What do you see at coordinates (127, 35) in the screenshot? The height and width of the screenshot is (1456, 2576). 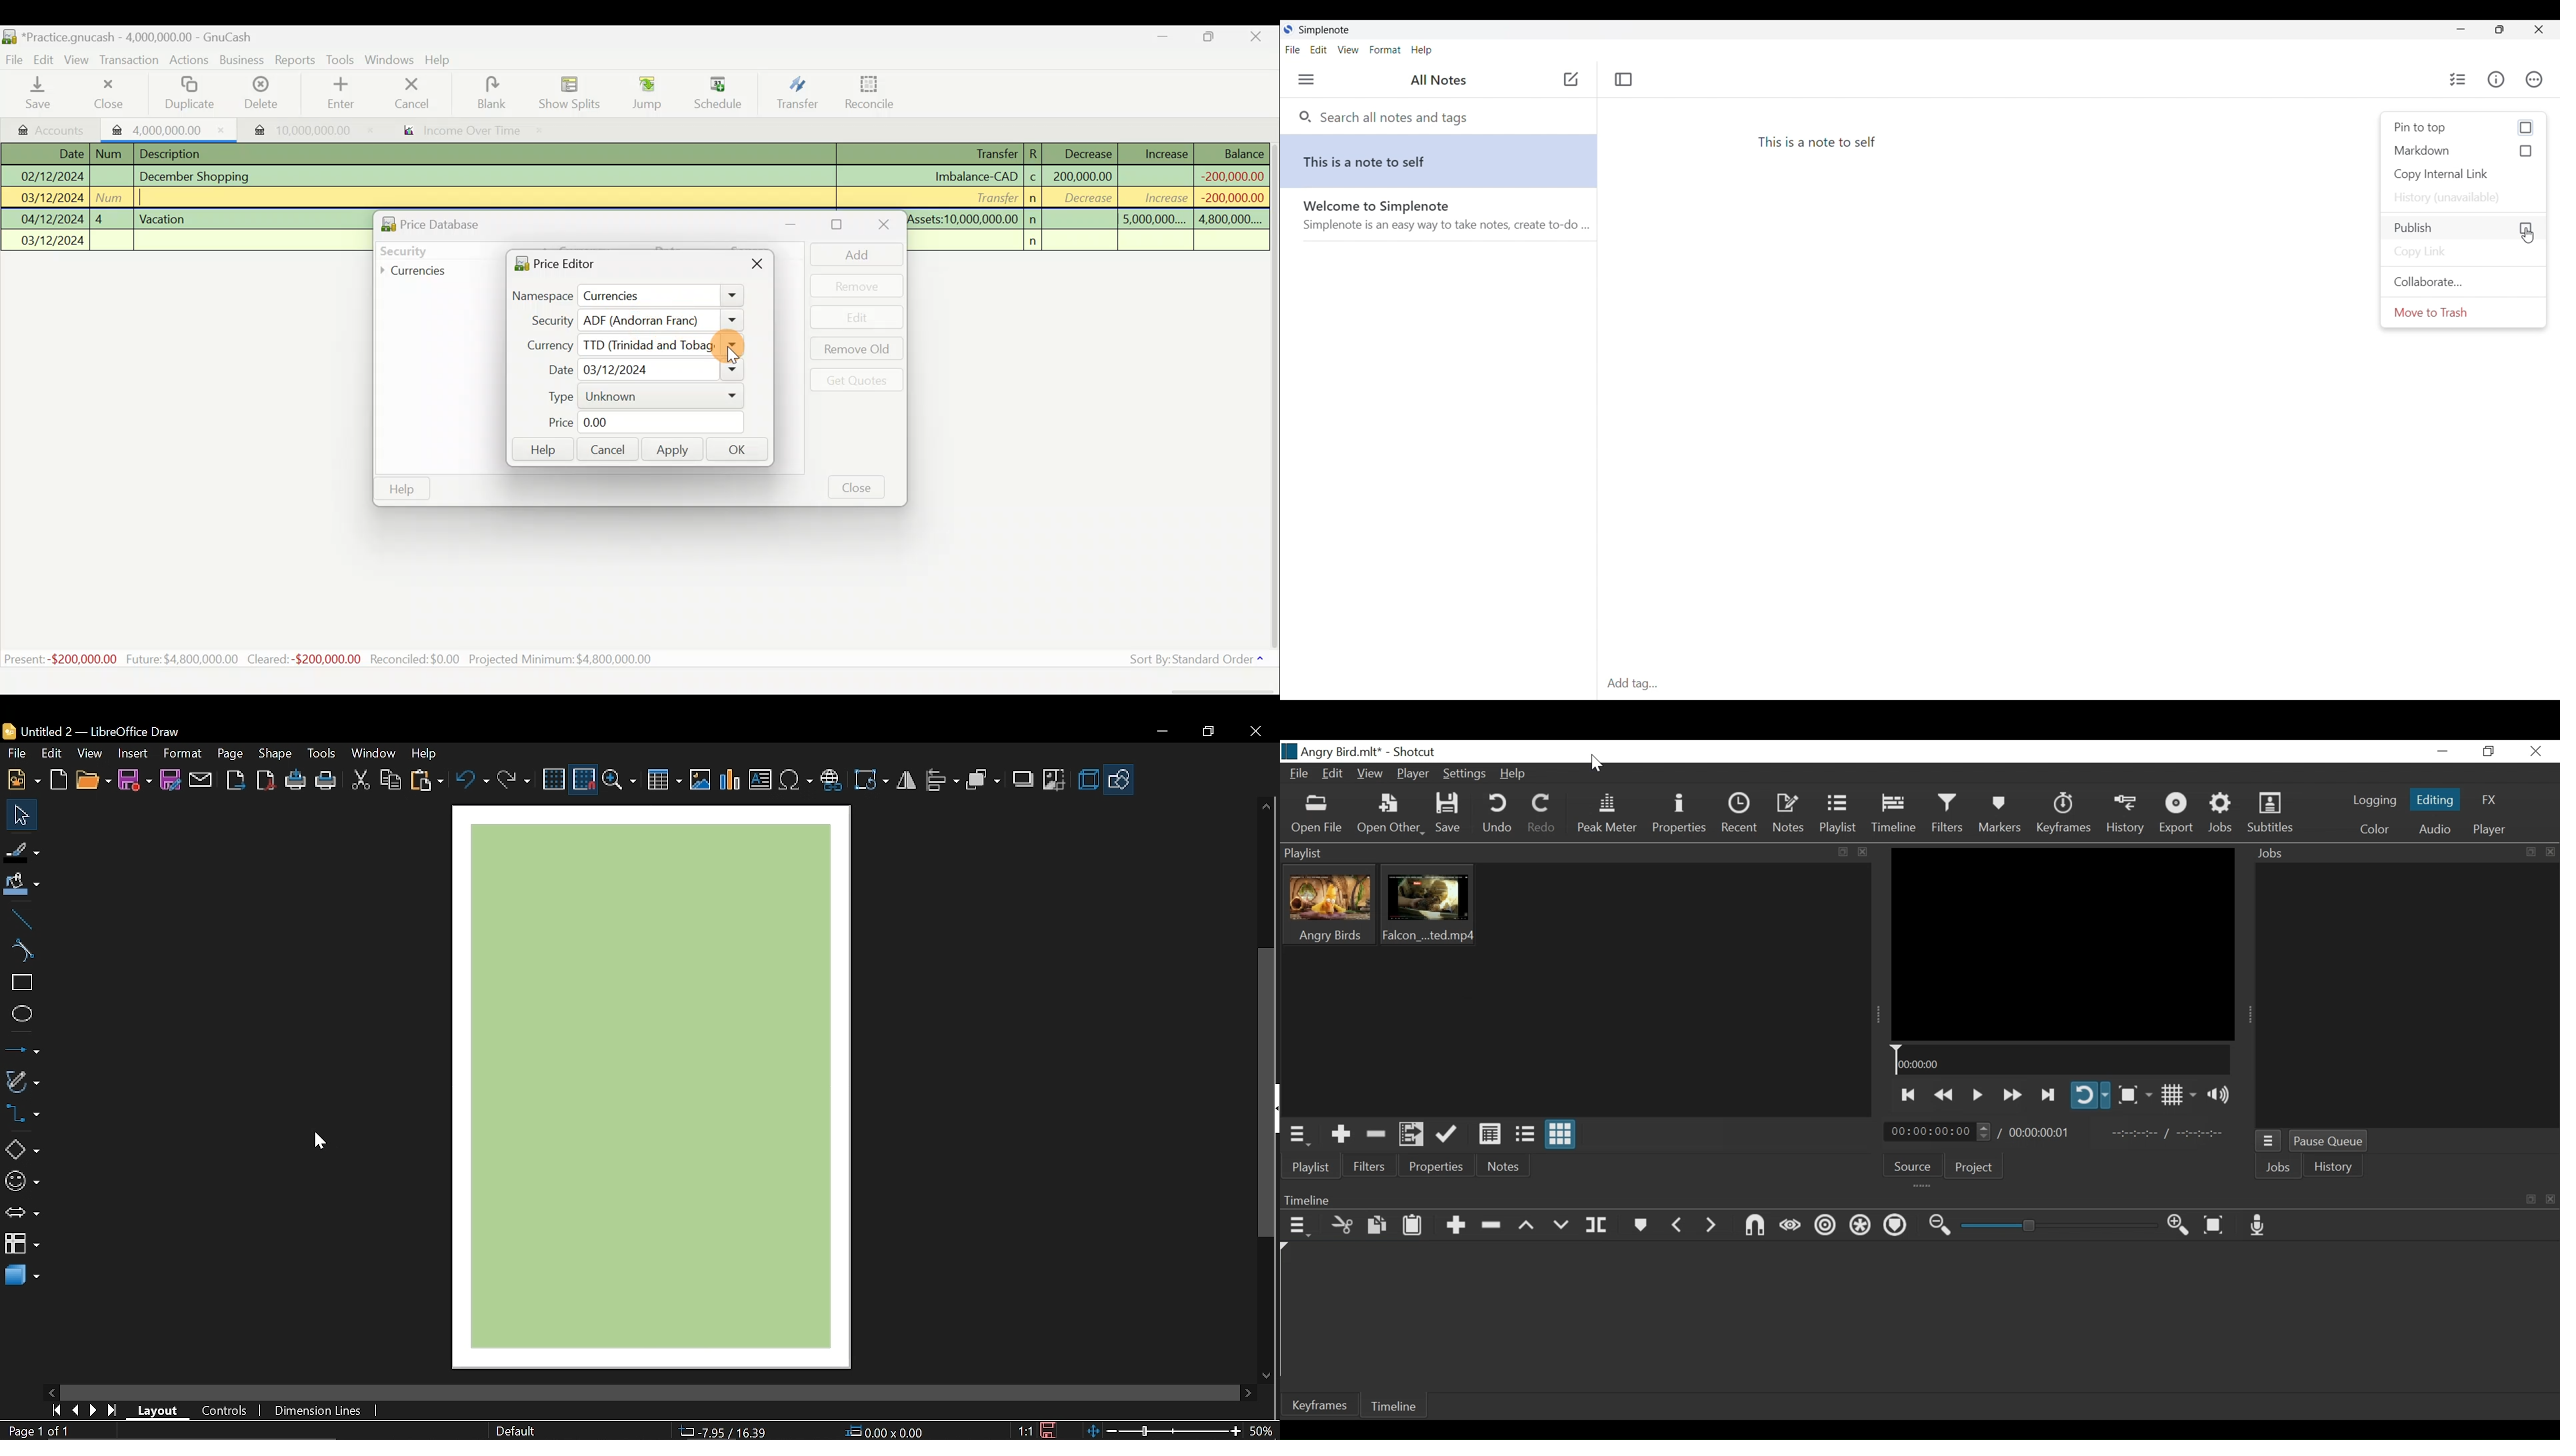 I see `Document name` at bounding box center [127, 35].